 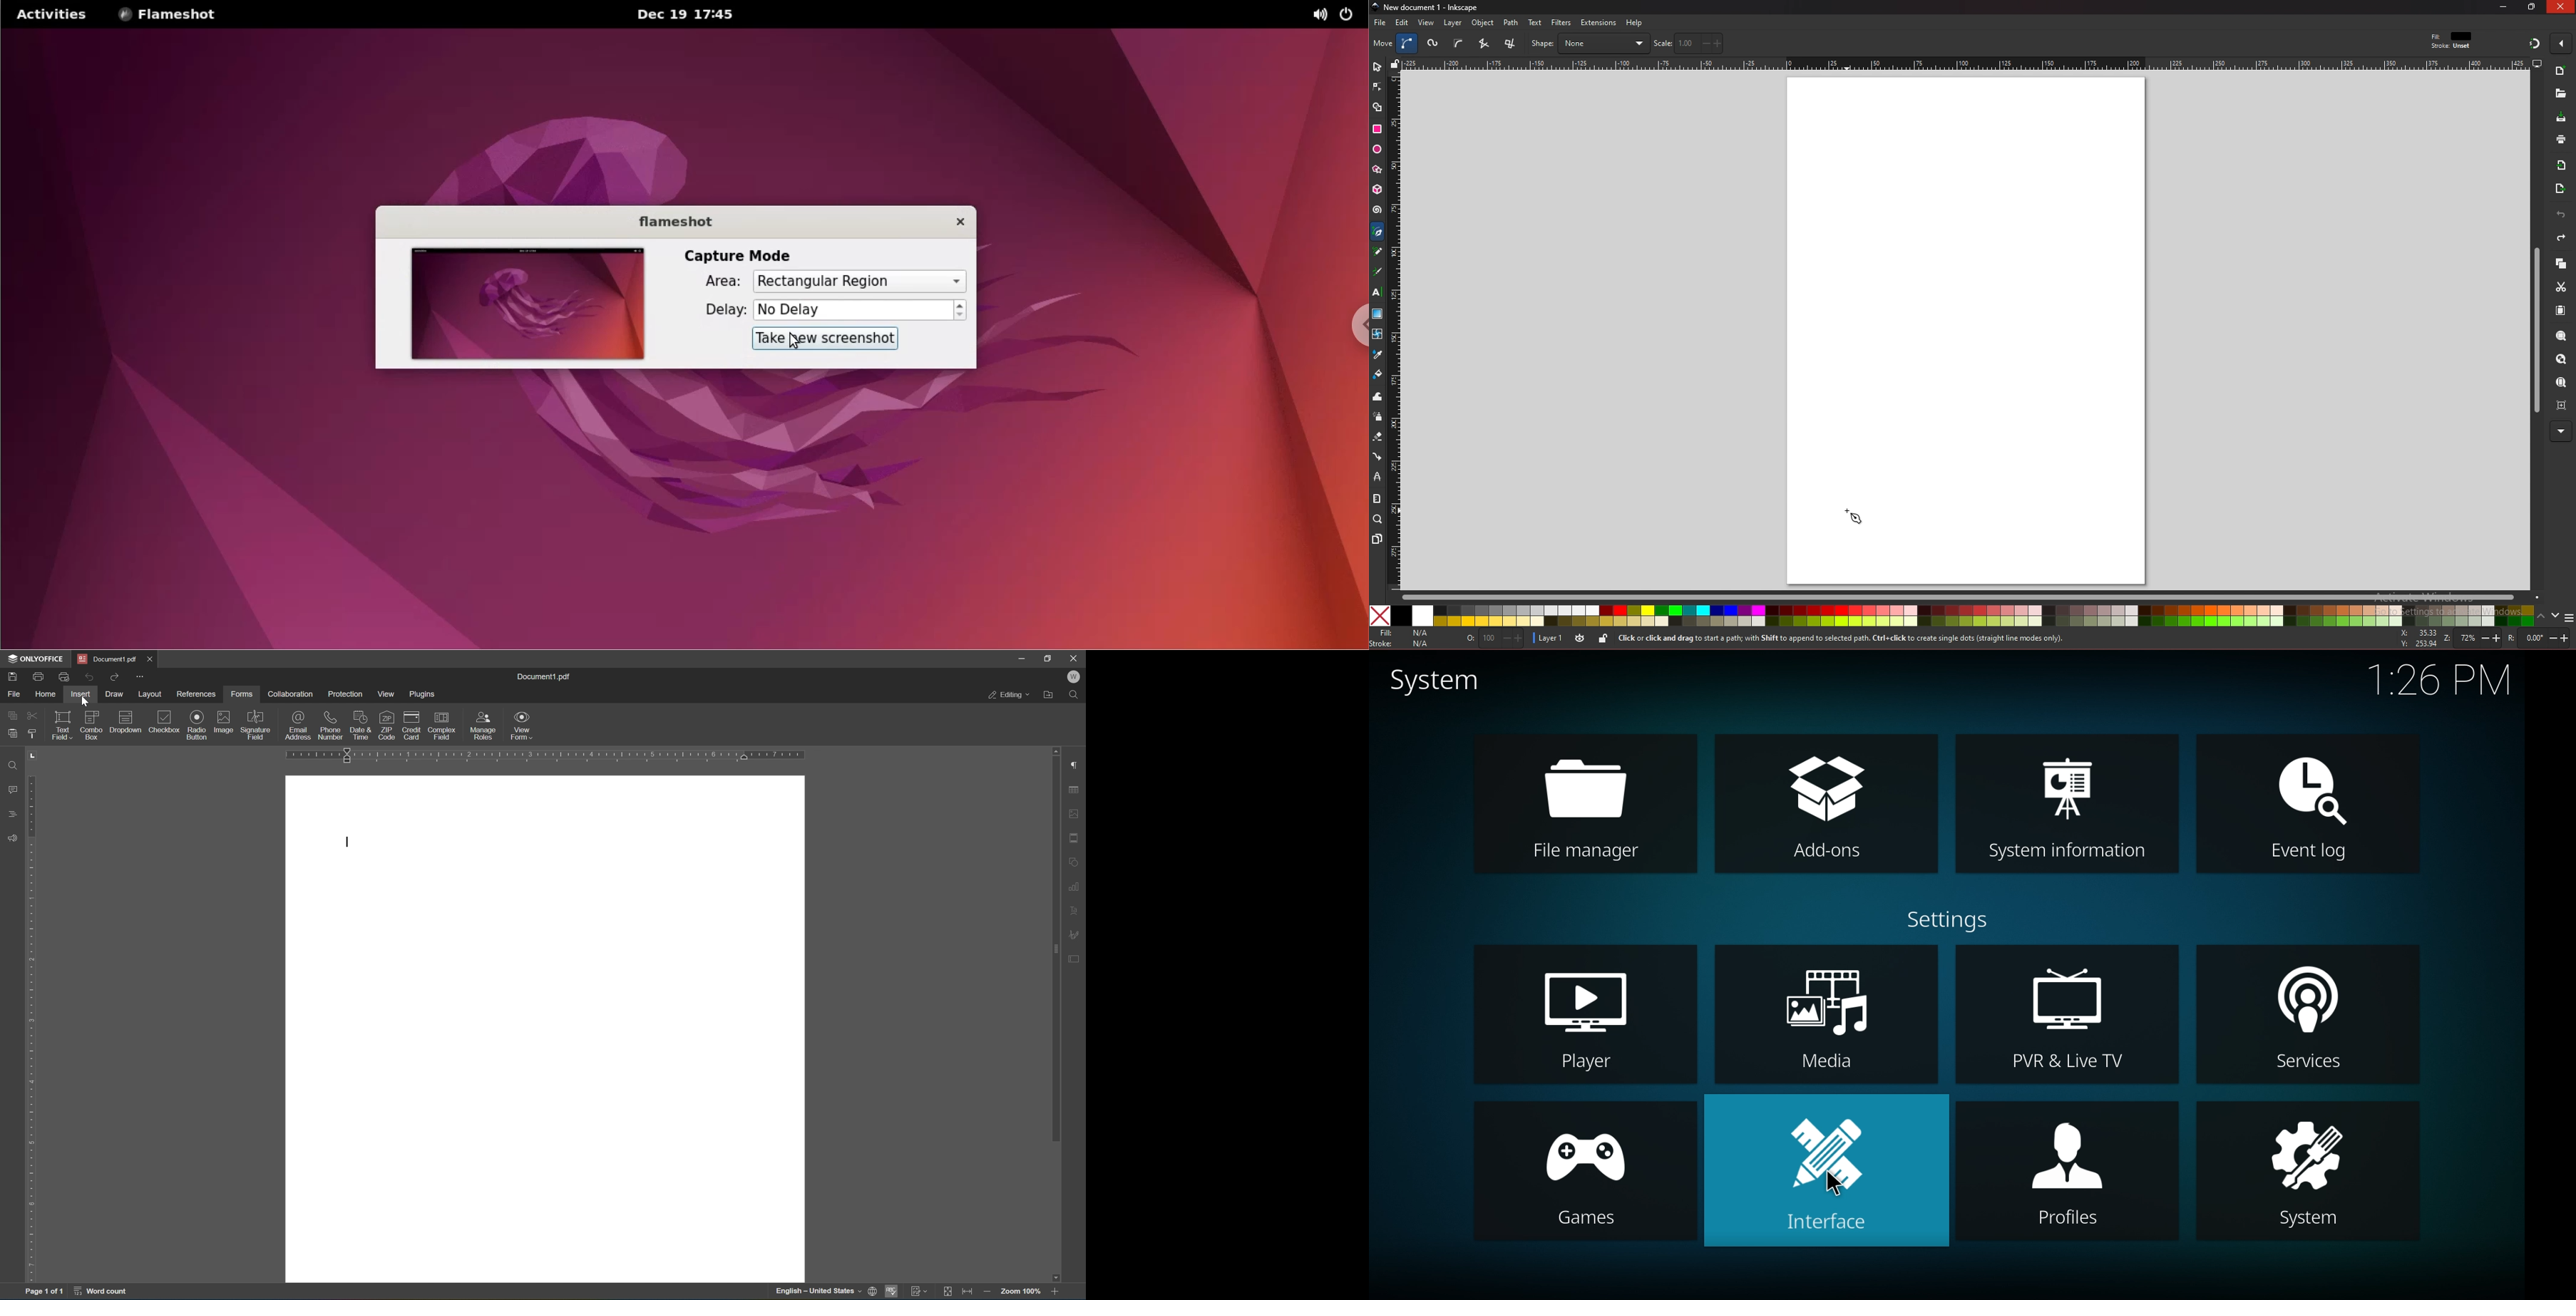 What do you see at coordinates (2560, 94) in the screenshot?
I see `new` at bounding box center [2560, 94].